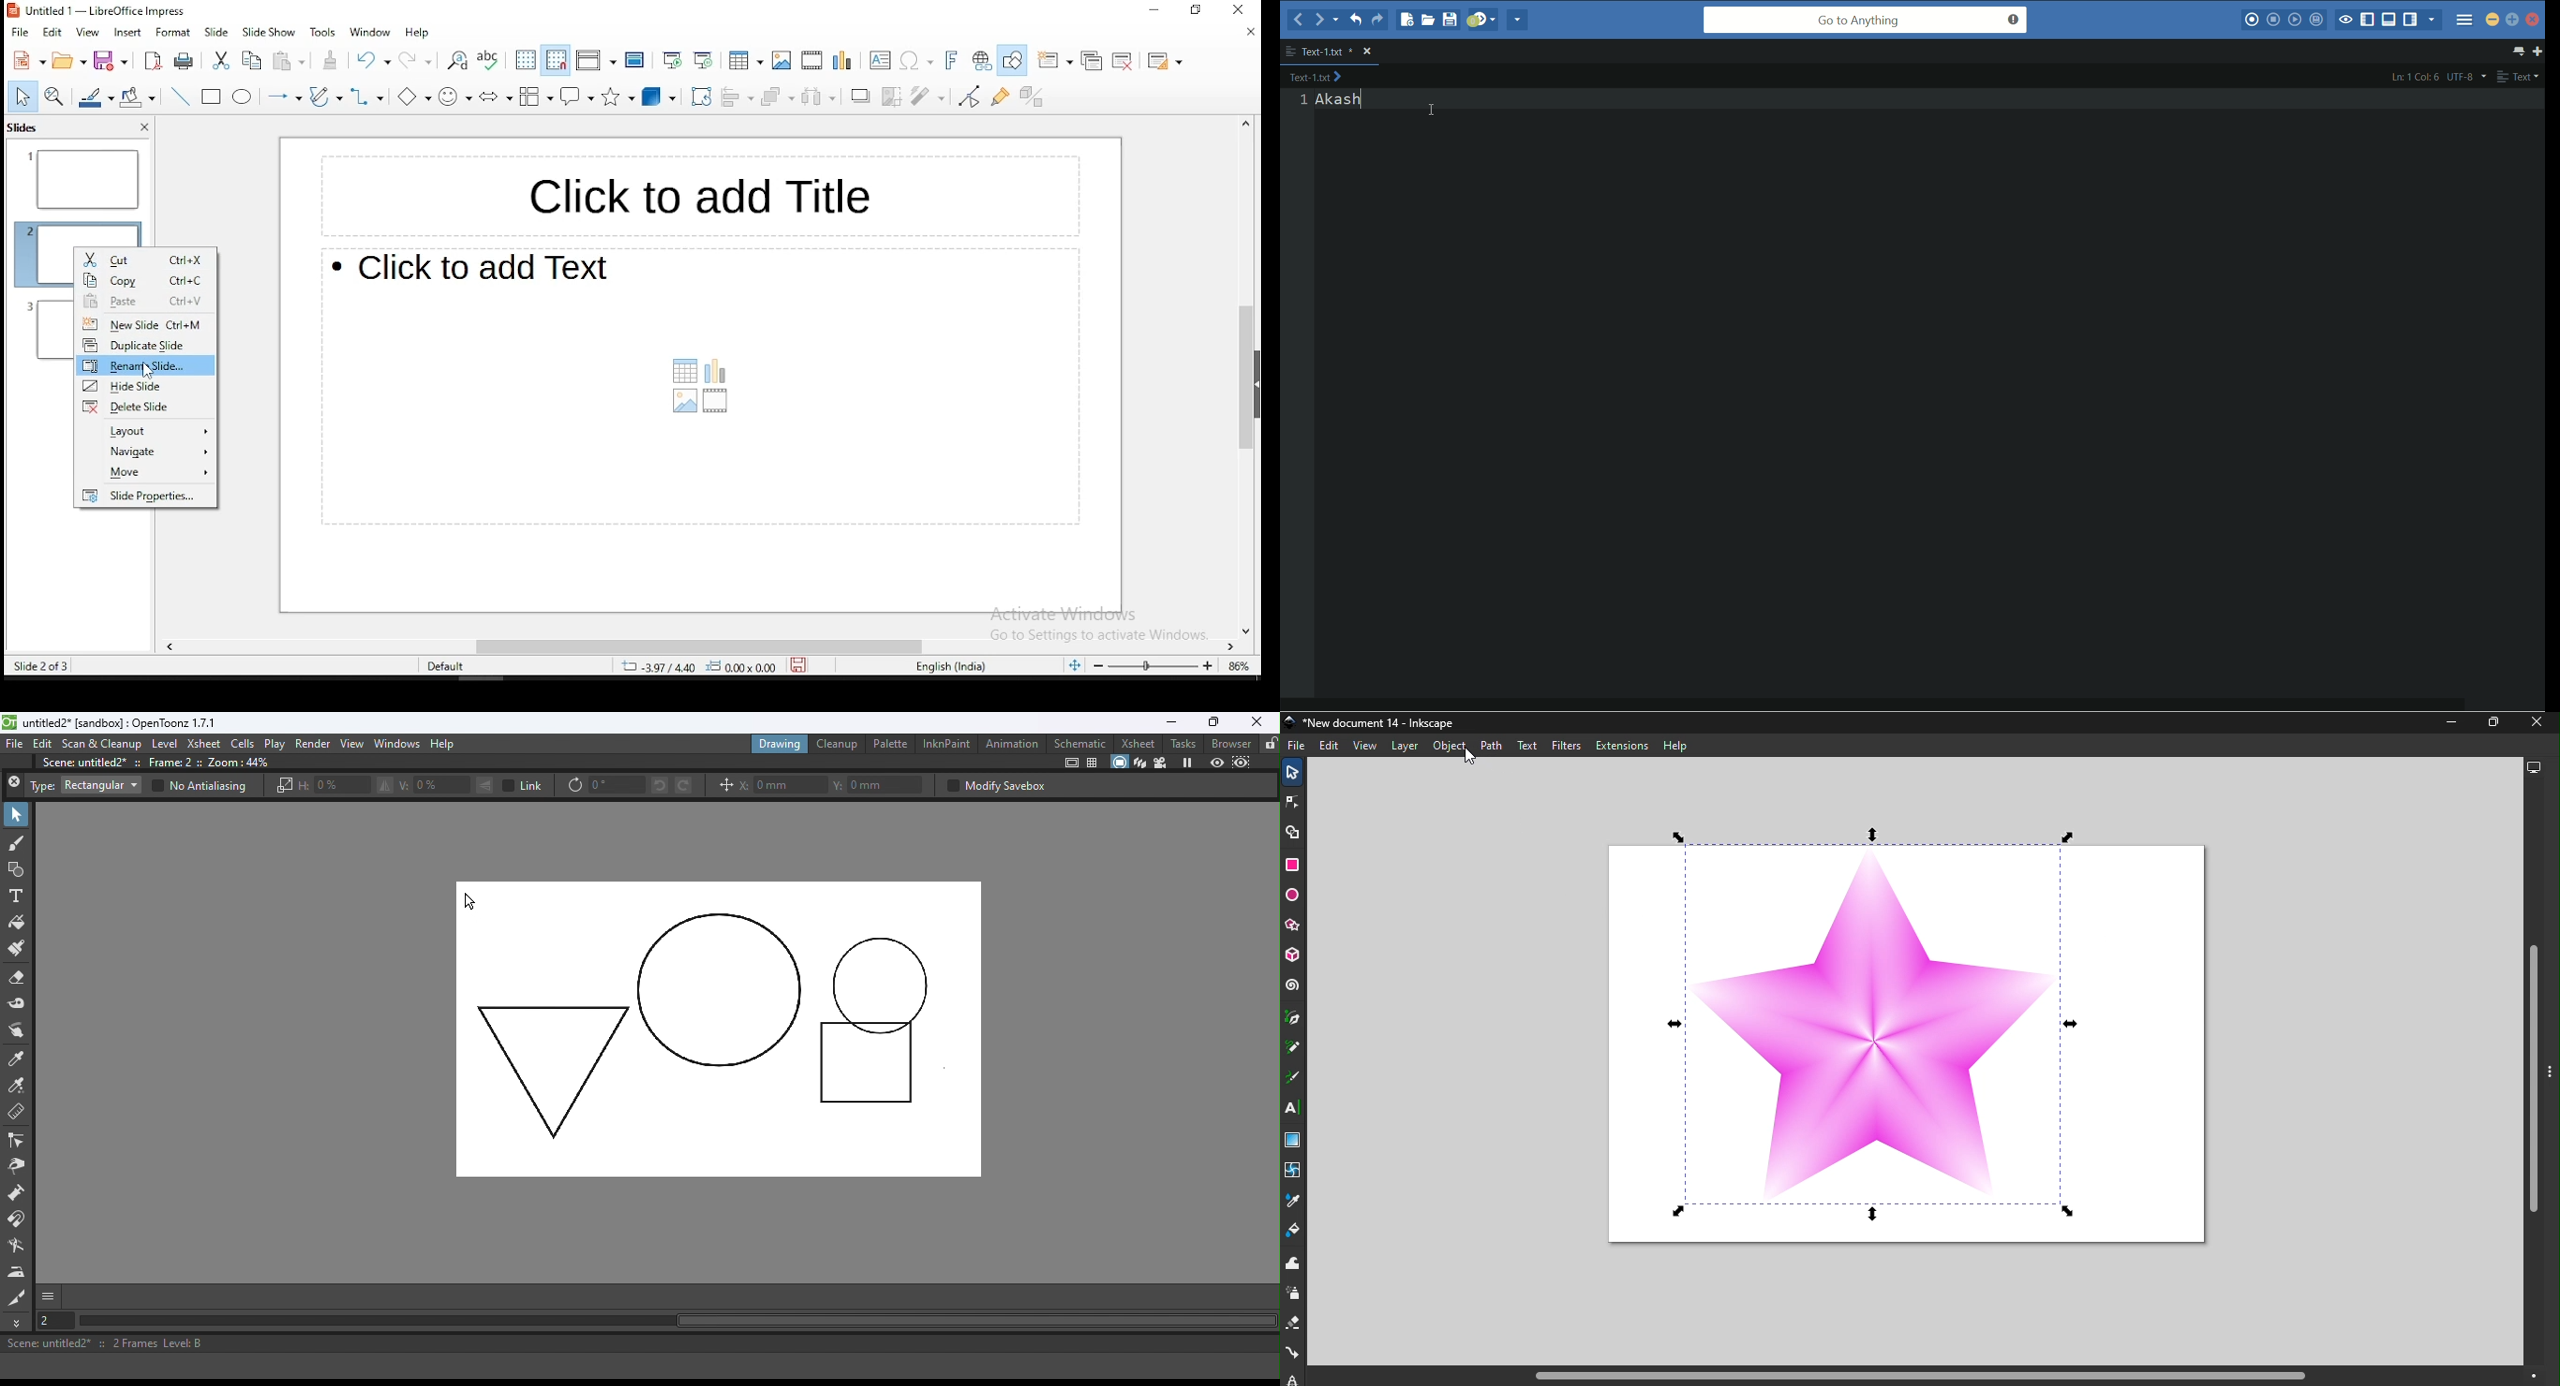 This screenshot has height=1400, width=2576. I want to click on  delete slide, so click(1123, 60).